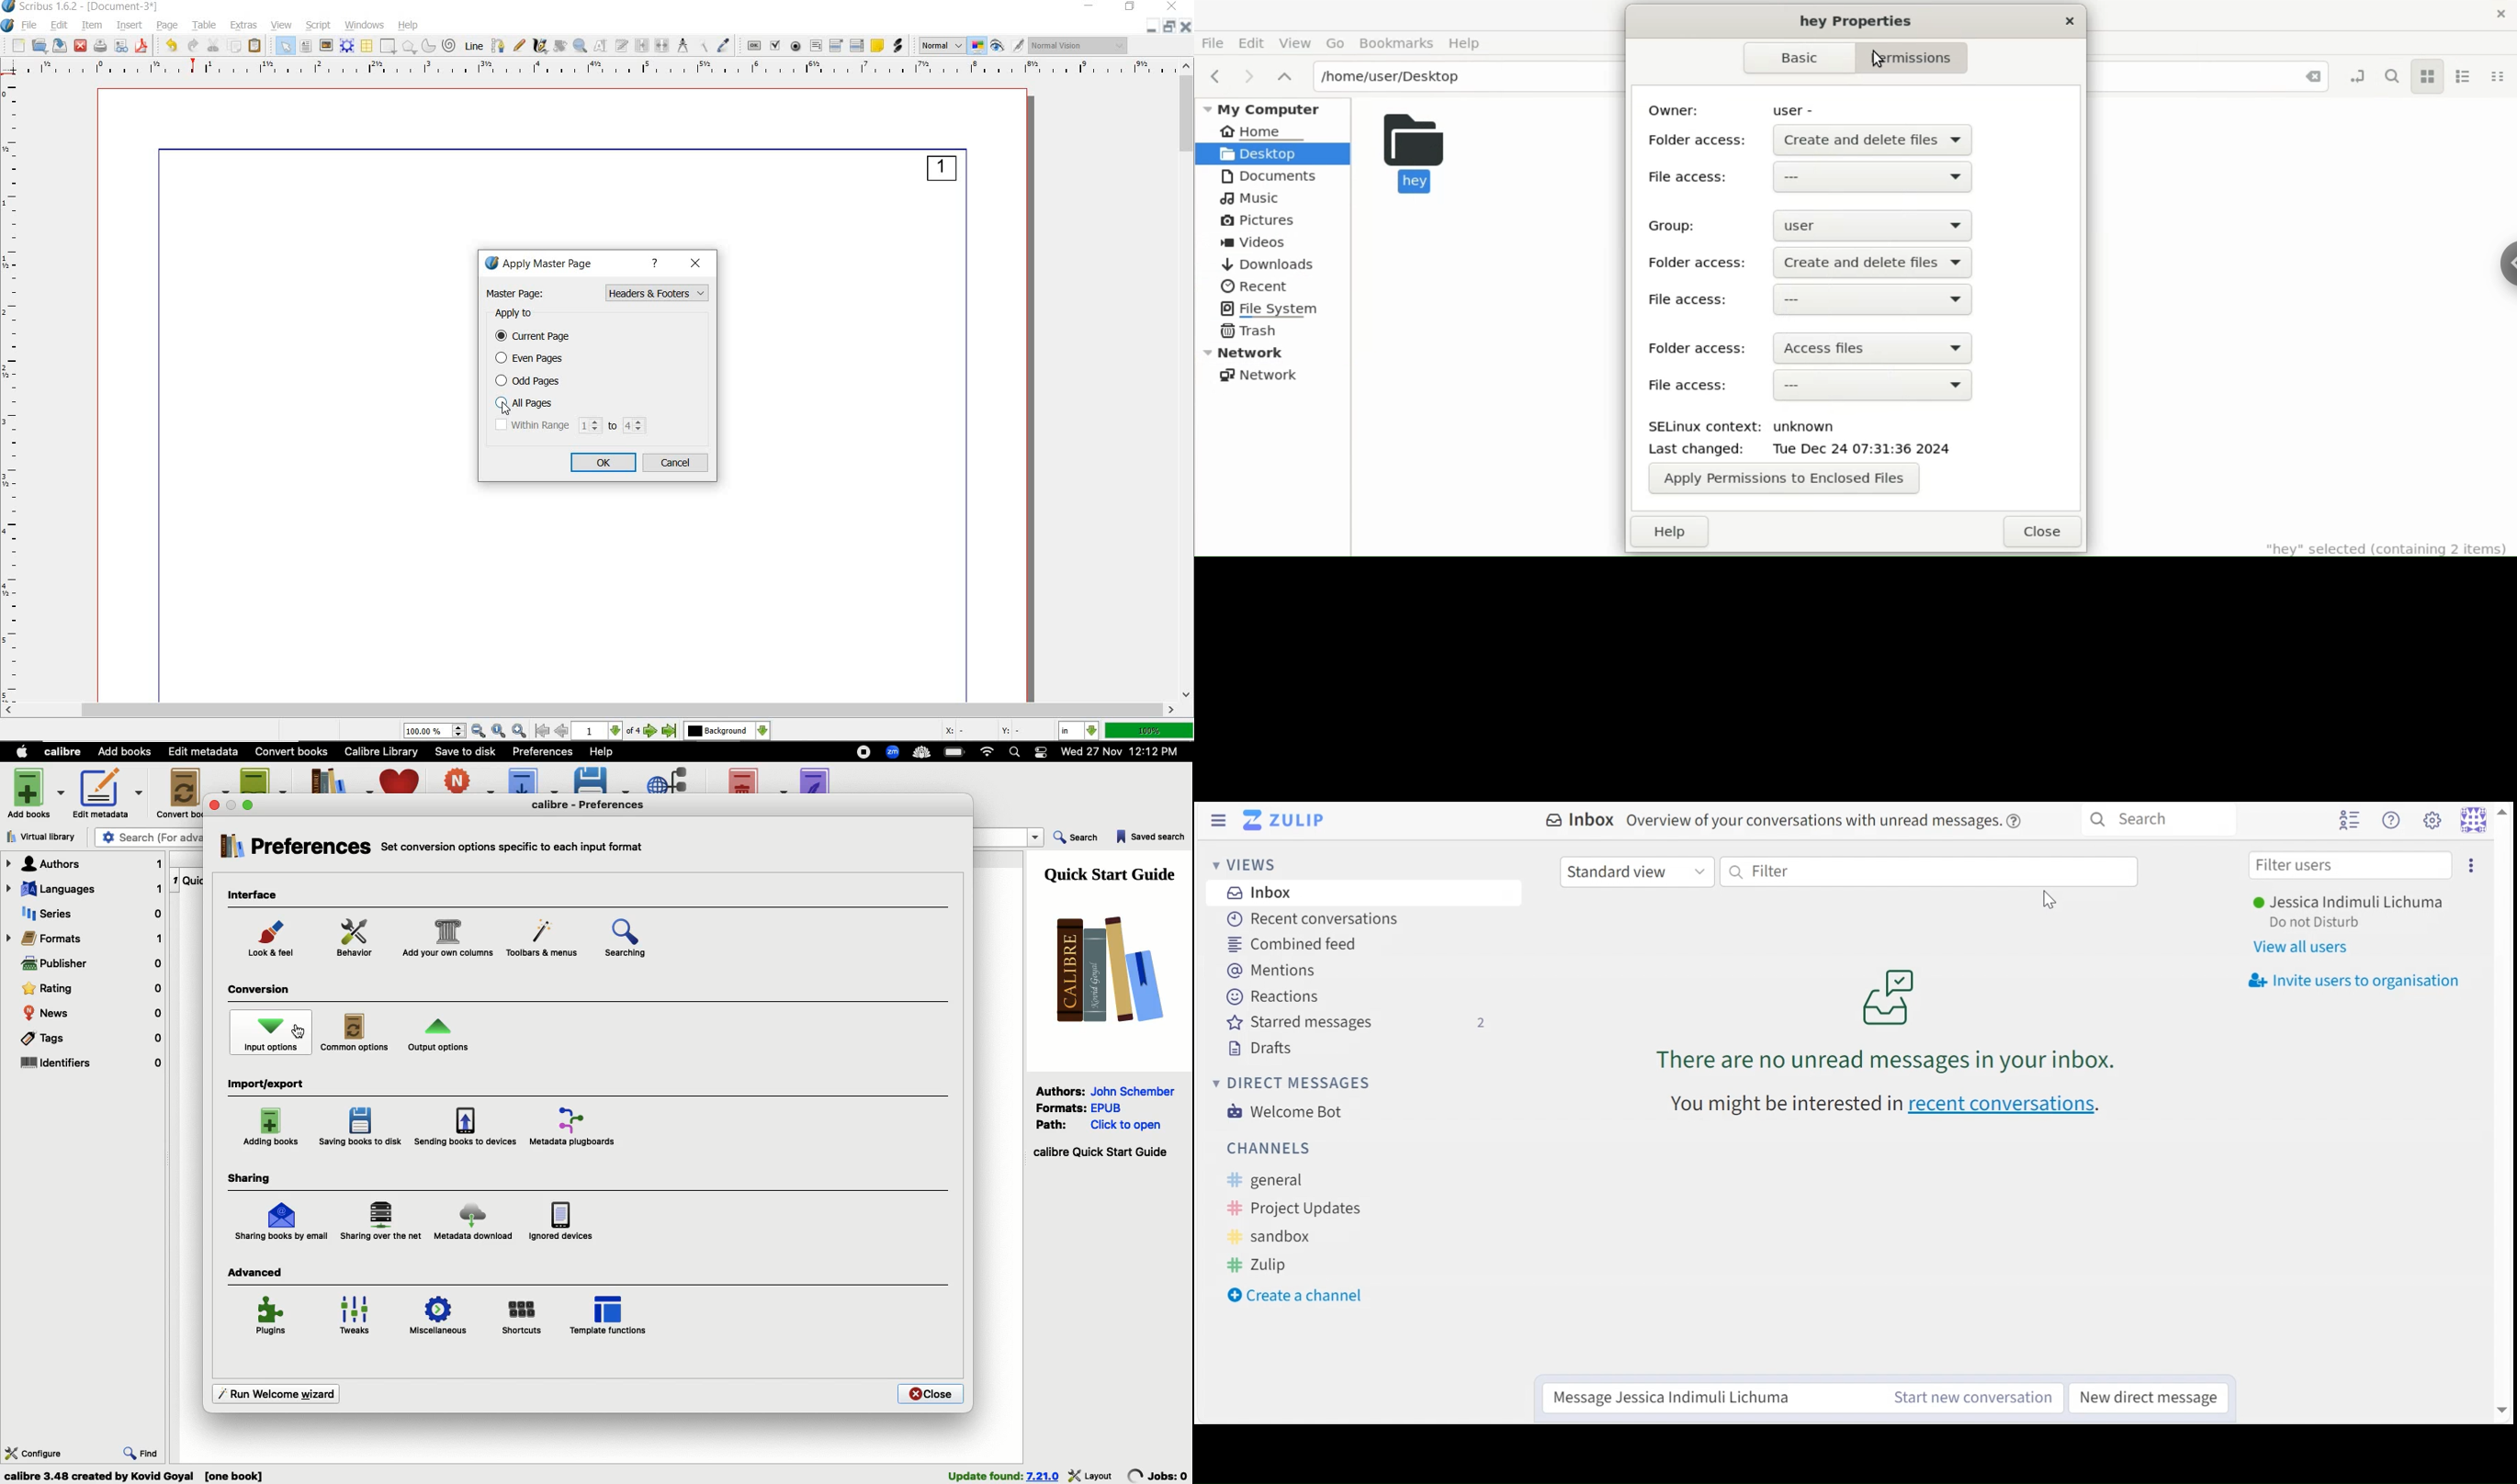 This screenshot has width=2520, height=1484. Describe the element at coordinates (171, 46) in the screenshot. I see `undo` at that location.